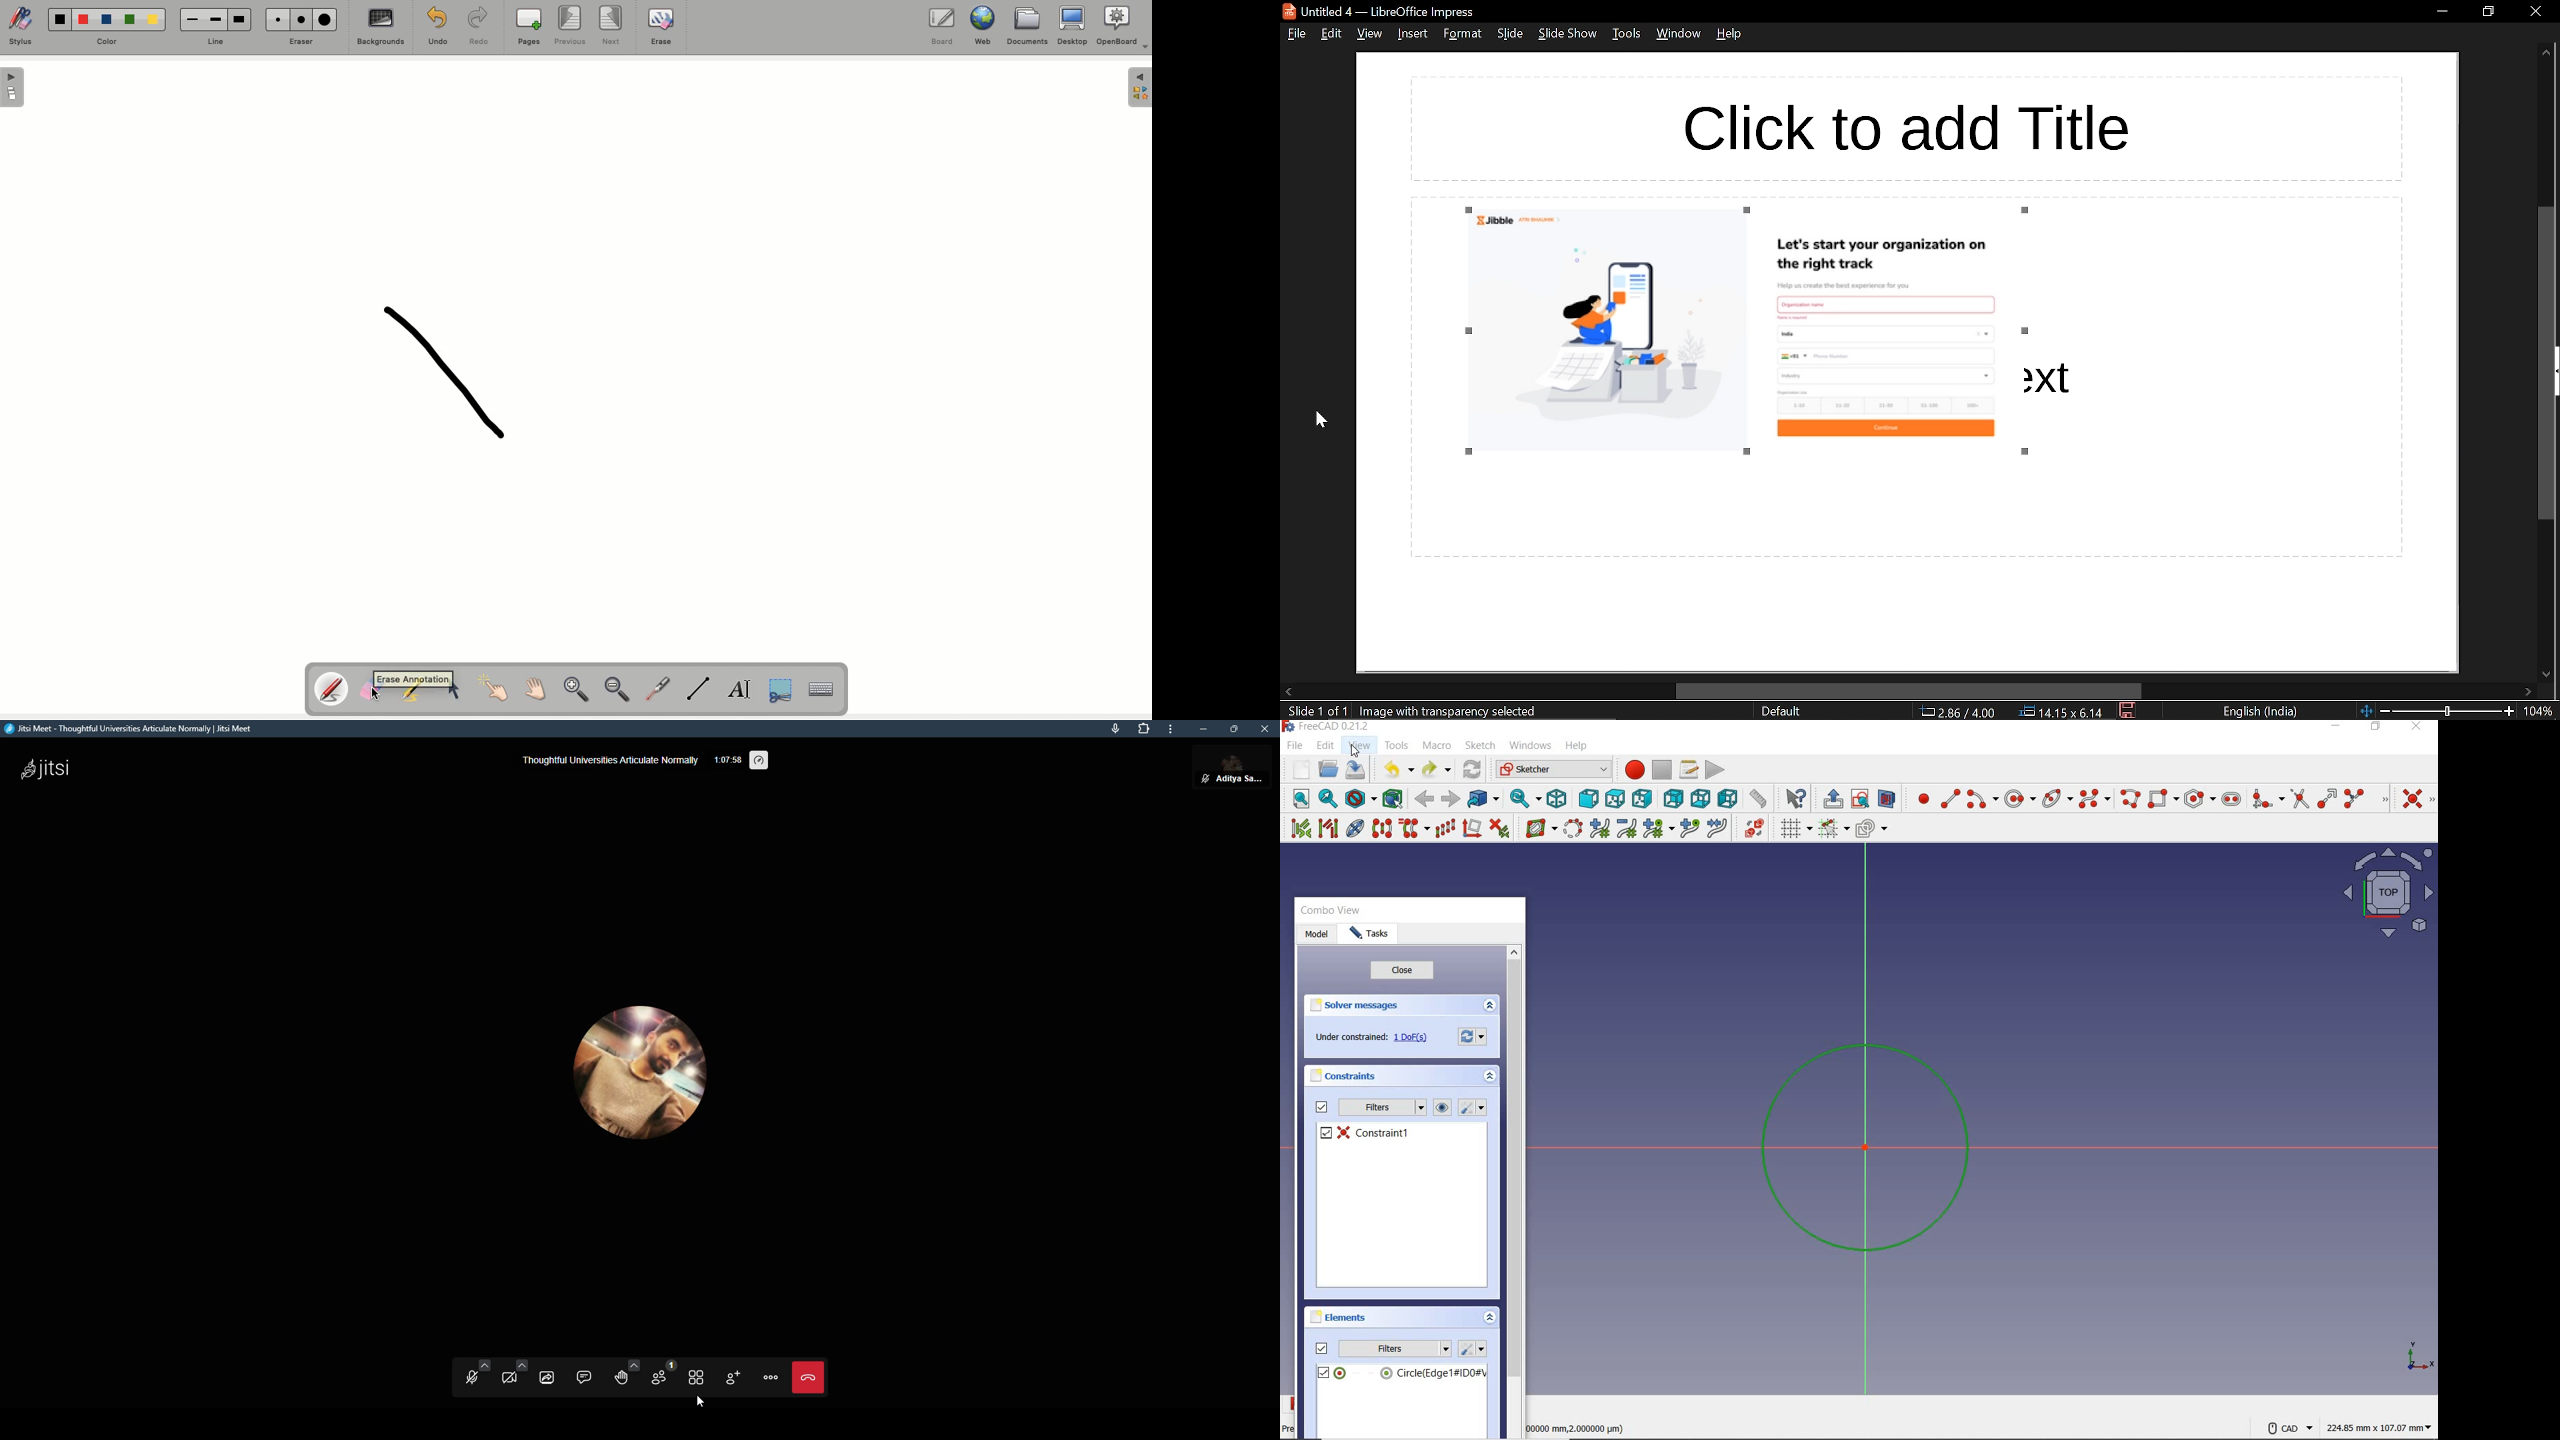  What do you see at coordinates (1235, 729) in the screenshot?
I see `maximize` at bounding box center [1235, 729].